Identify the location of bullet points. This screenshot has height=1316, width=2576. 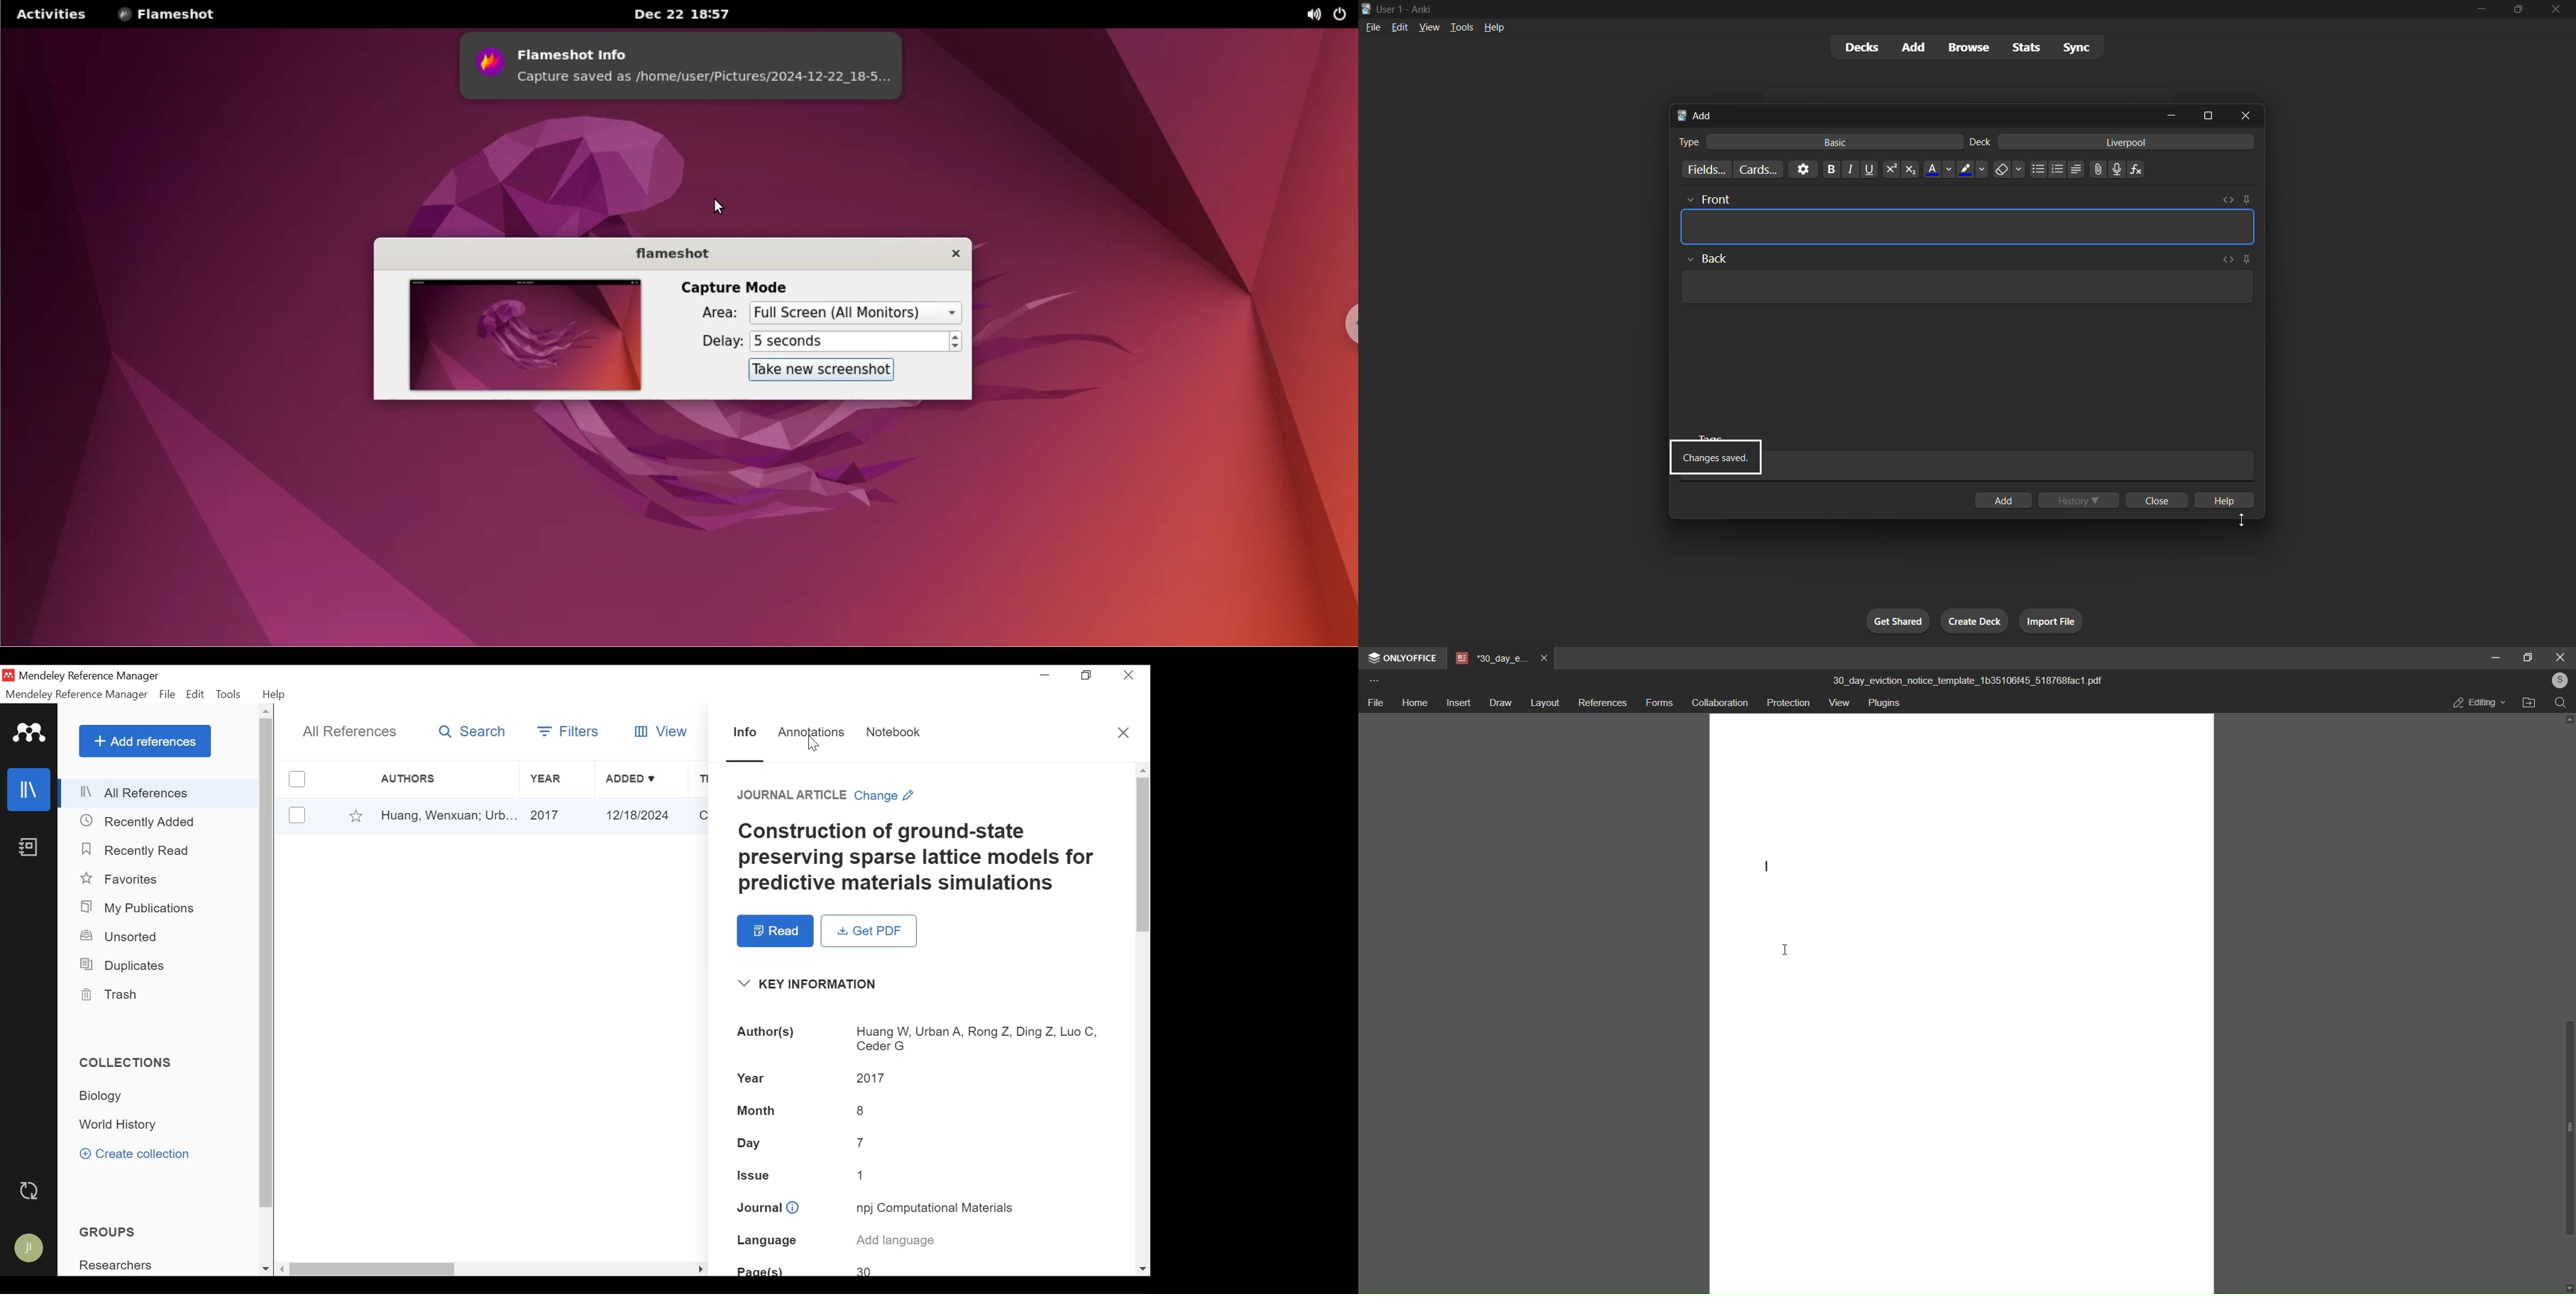
(2039, 169).